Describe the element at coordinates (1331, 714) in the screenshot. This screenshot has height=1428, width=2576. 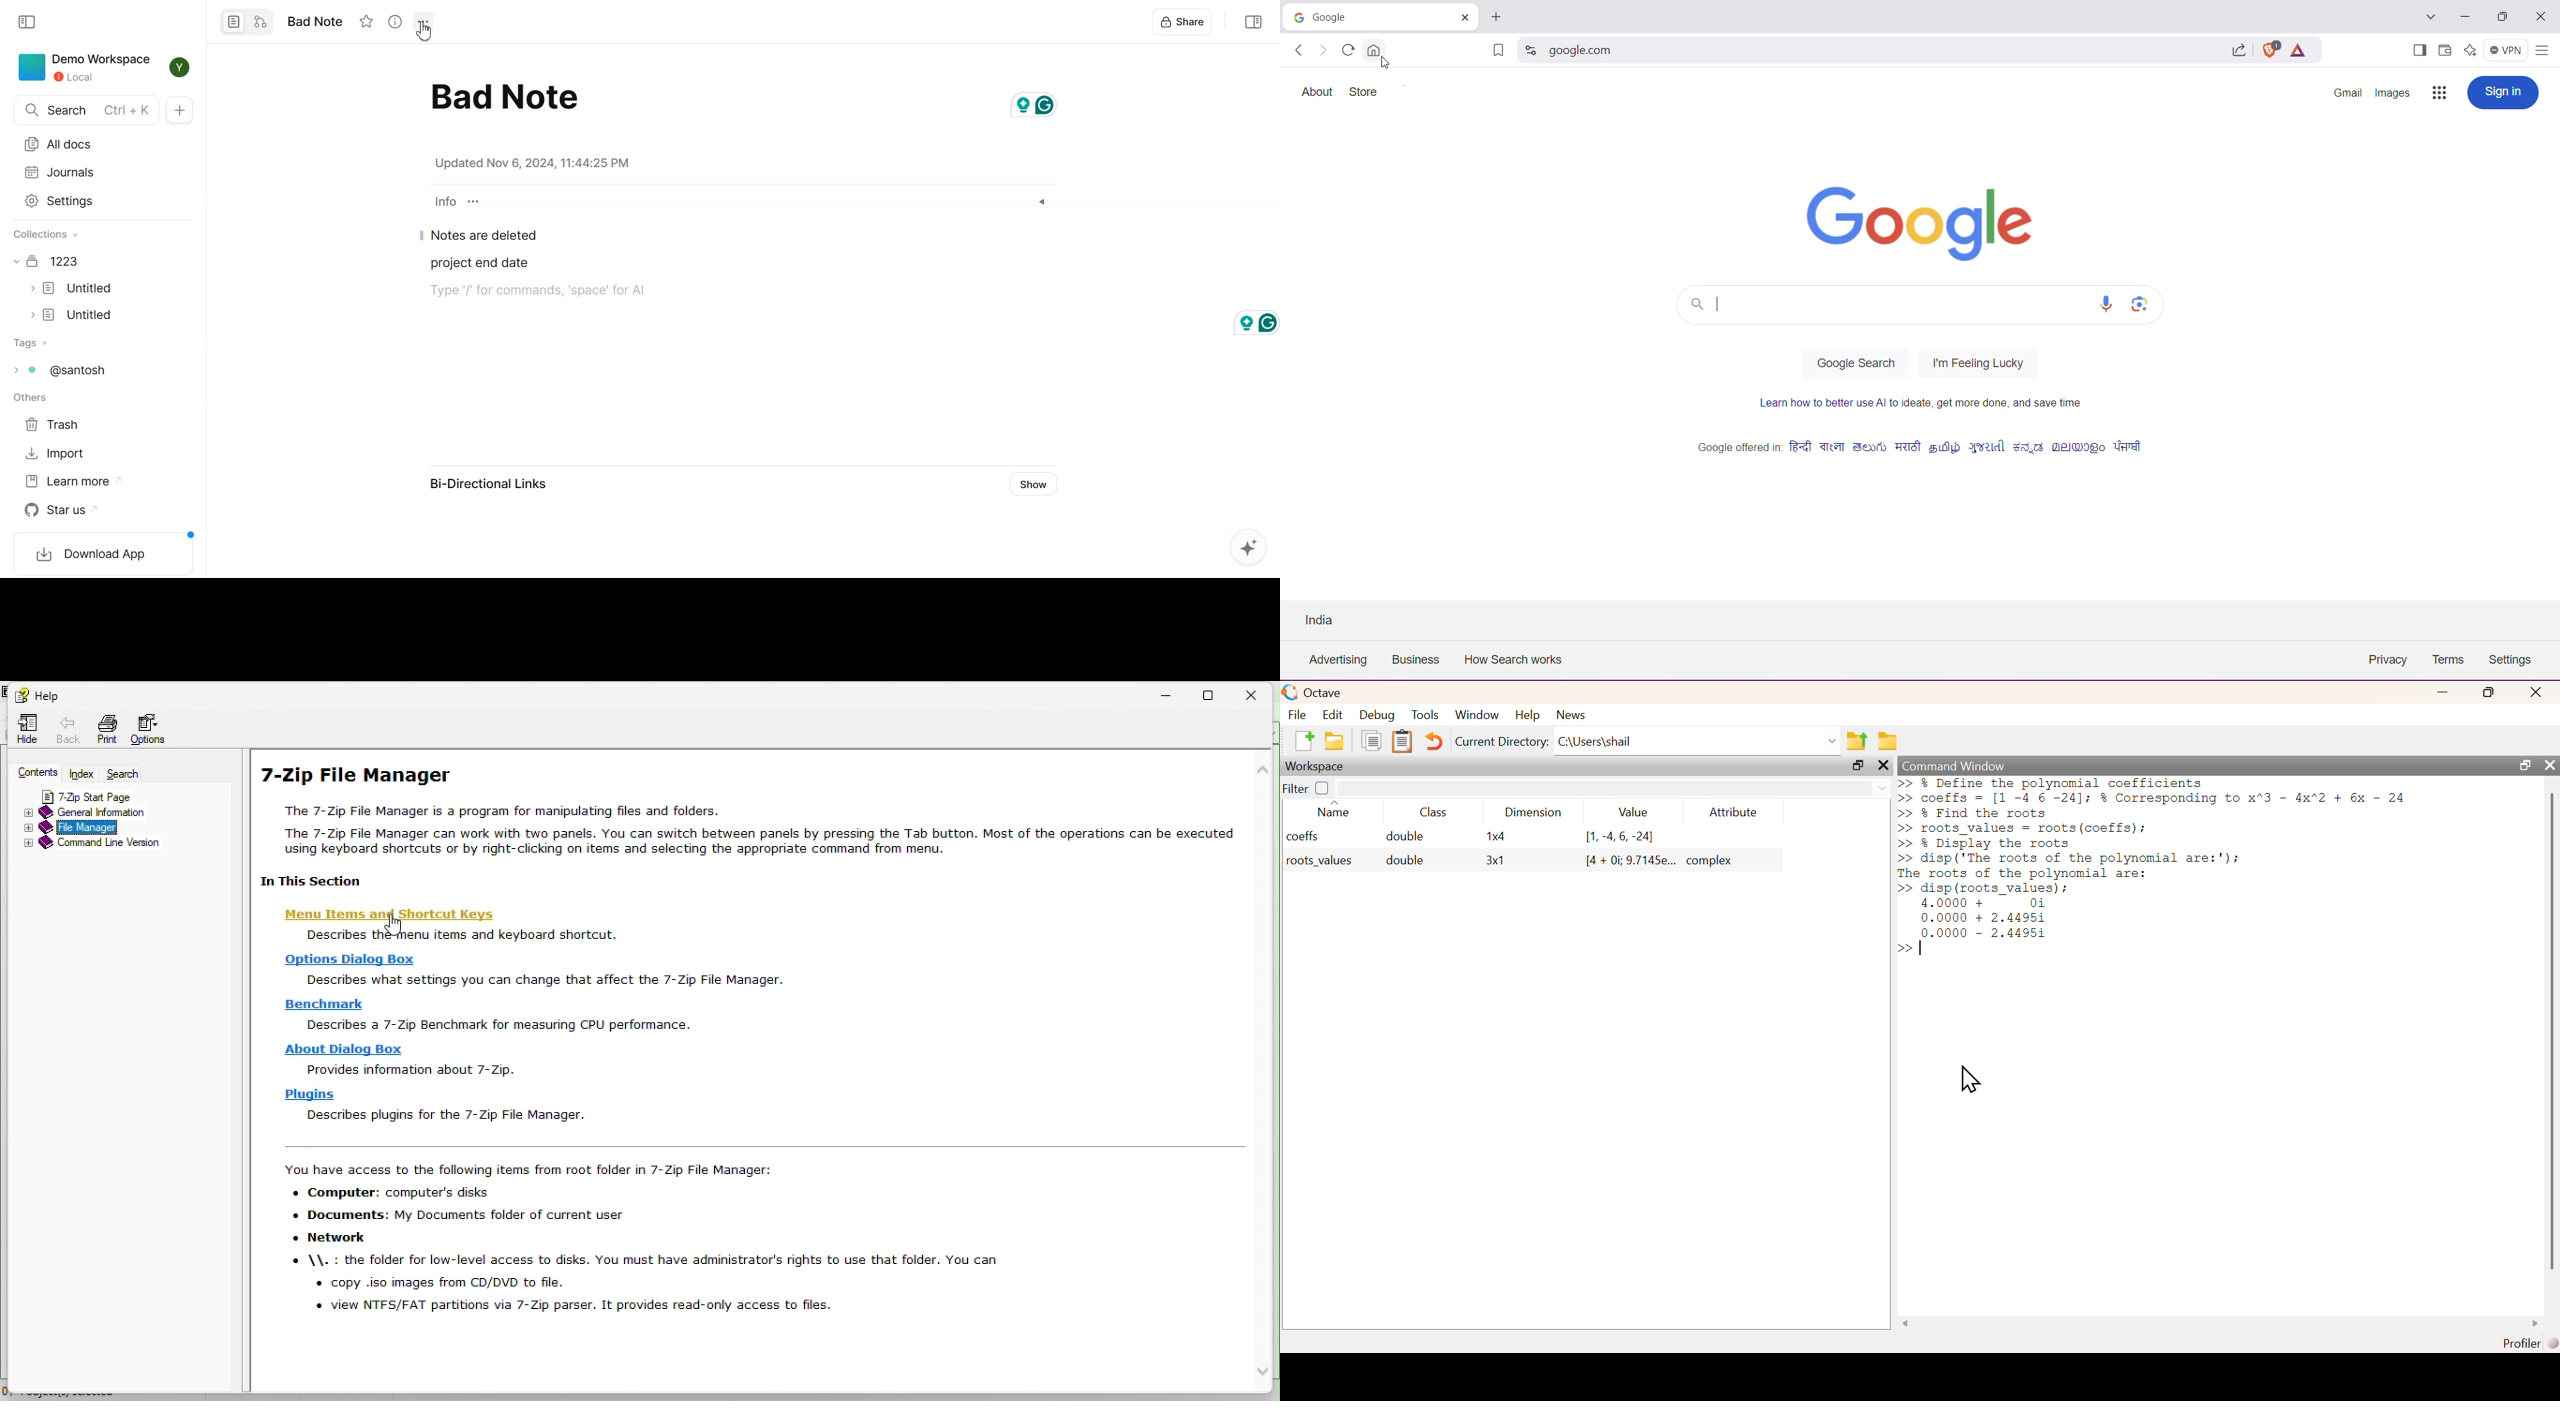
I see `Edit` at that location.